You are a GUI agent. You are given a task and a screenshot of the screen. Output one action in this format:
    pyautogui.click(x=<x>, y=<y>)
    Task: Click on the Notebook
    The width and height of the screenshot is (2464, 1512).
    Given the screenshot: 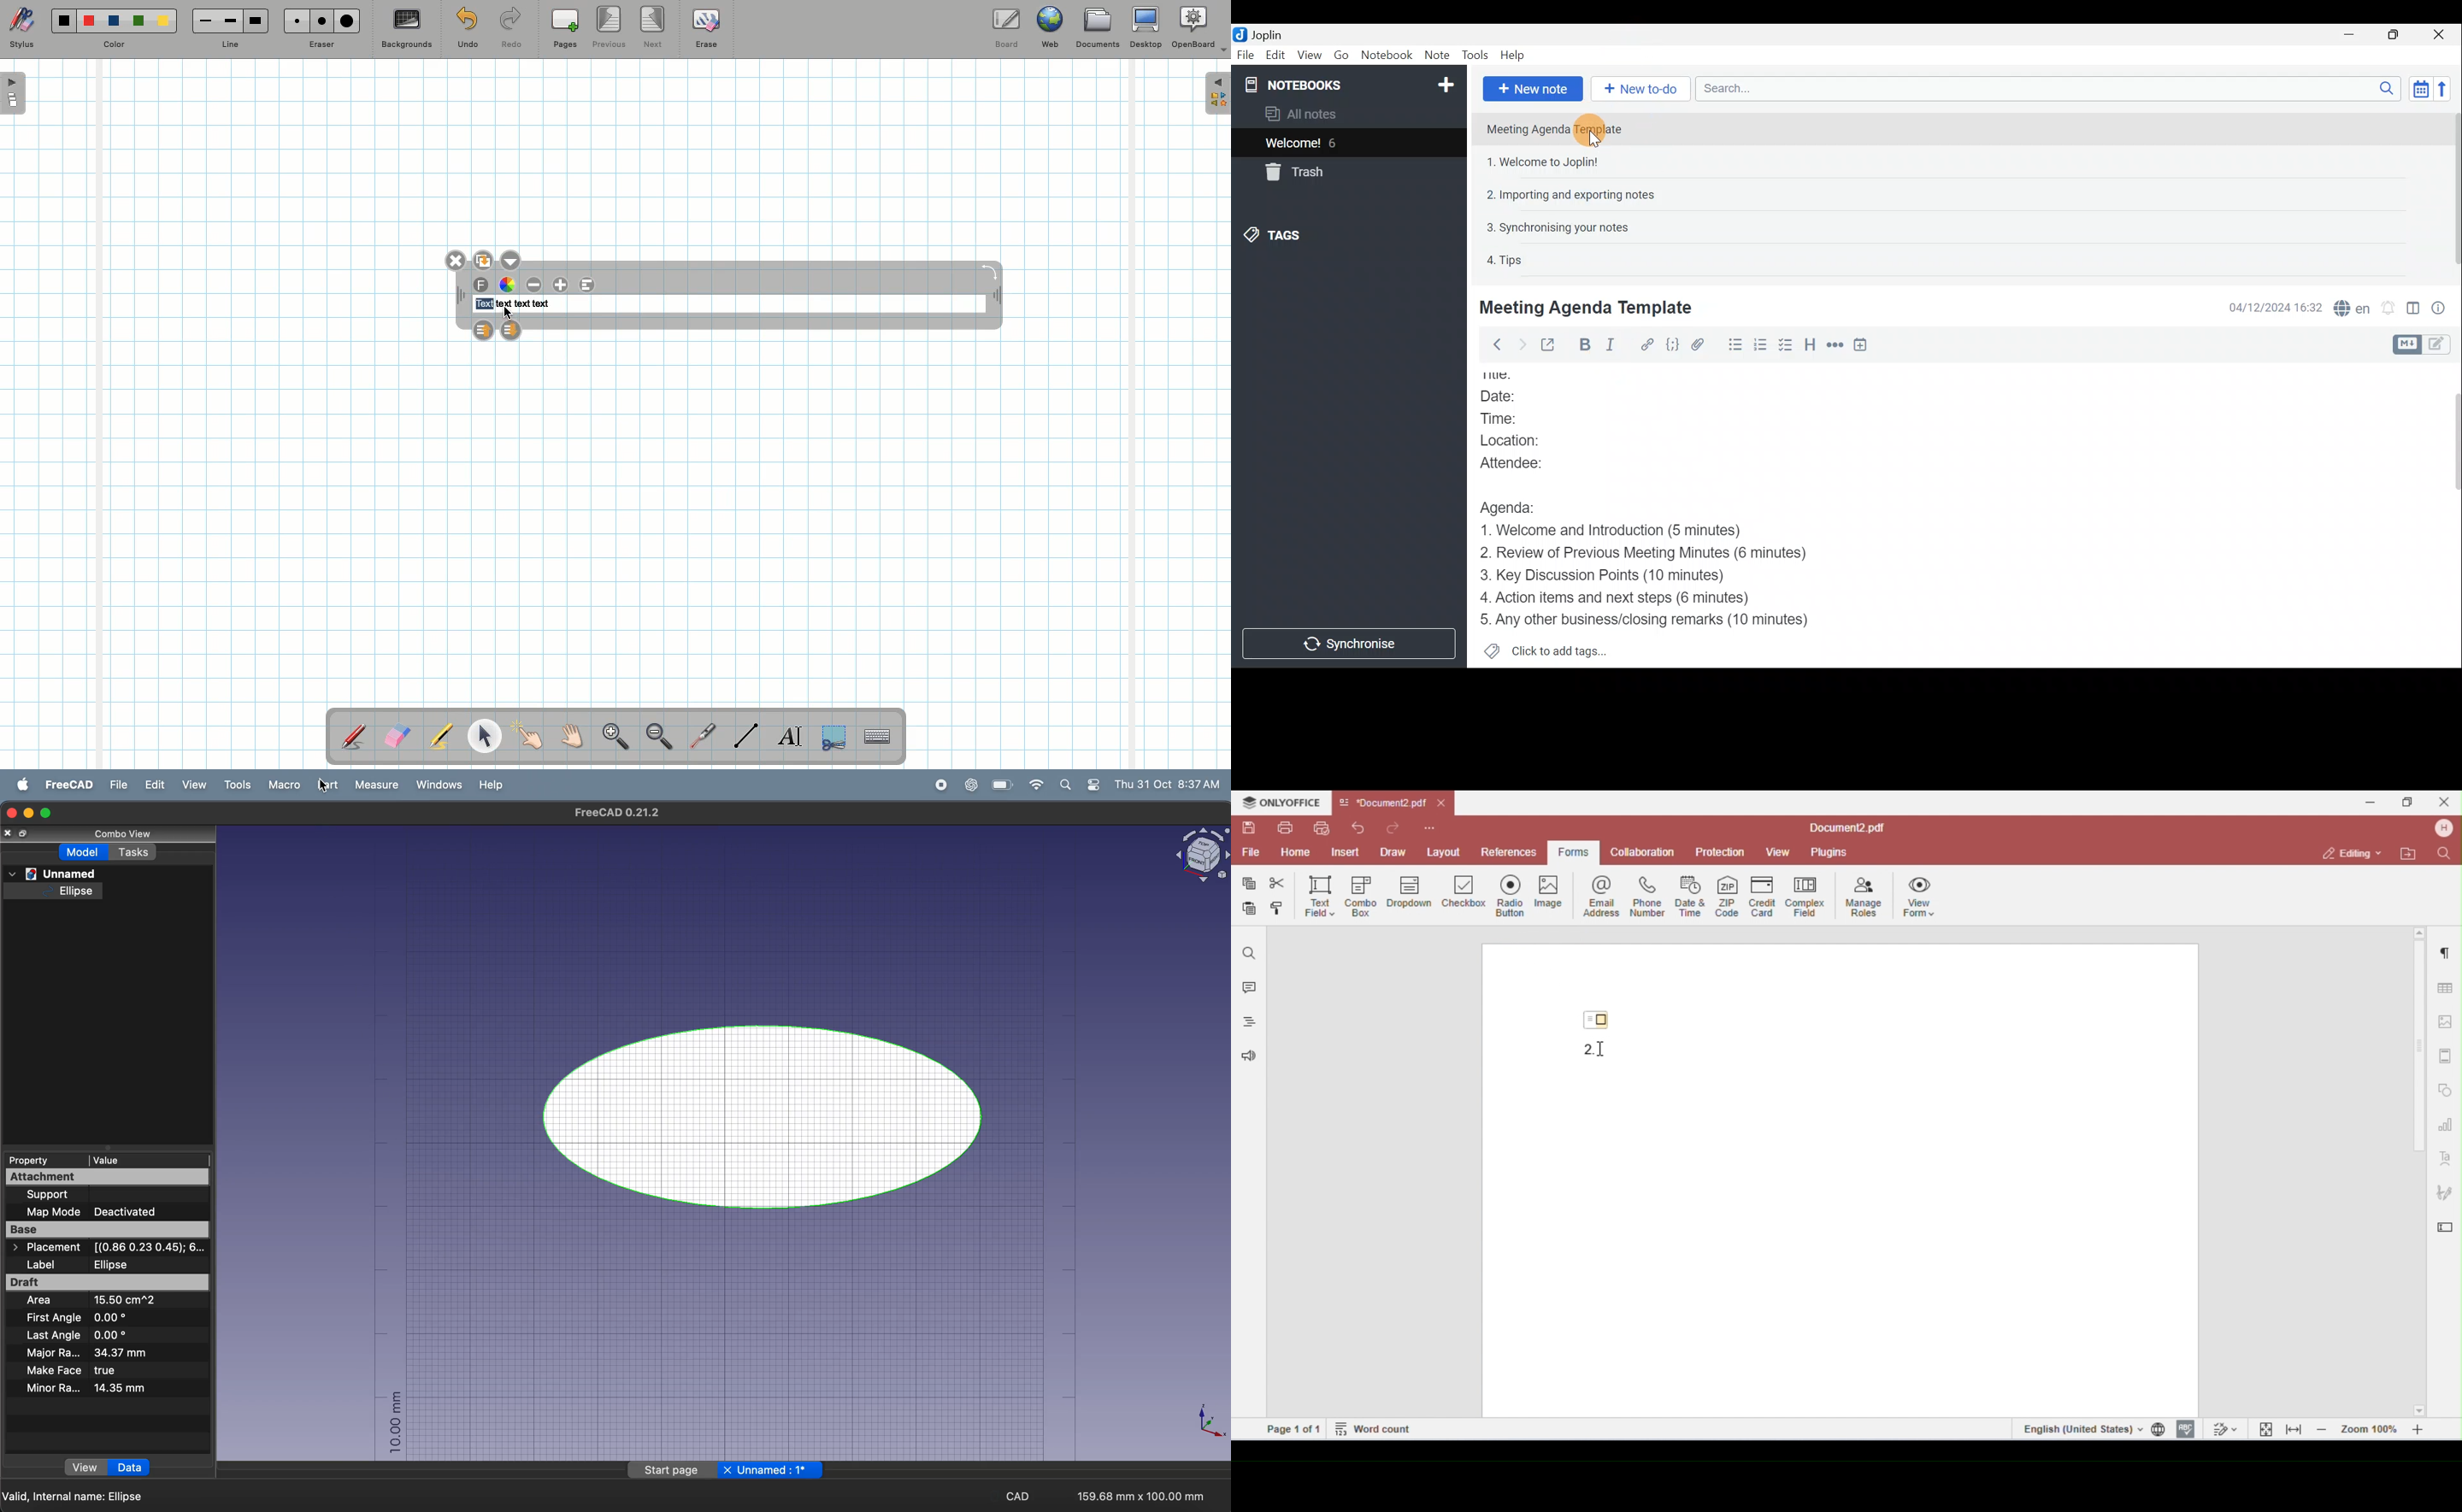 What is the action you would take?
    pyautogui.click(x=1386, y=54)
    